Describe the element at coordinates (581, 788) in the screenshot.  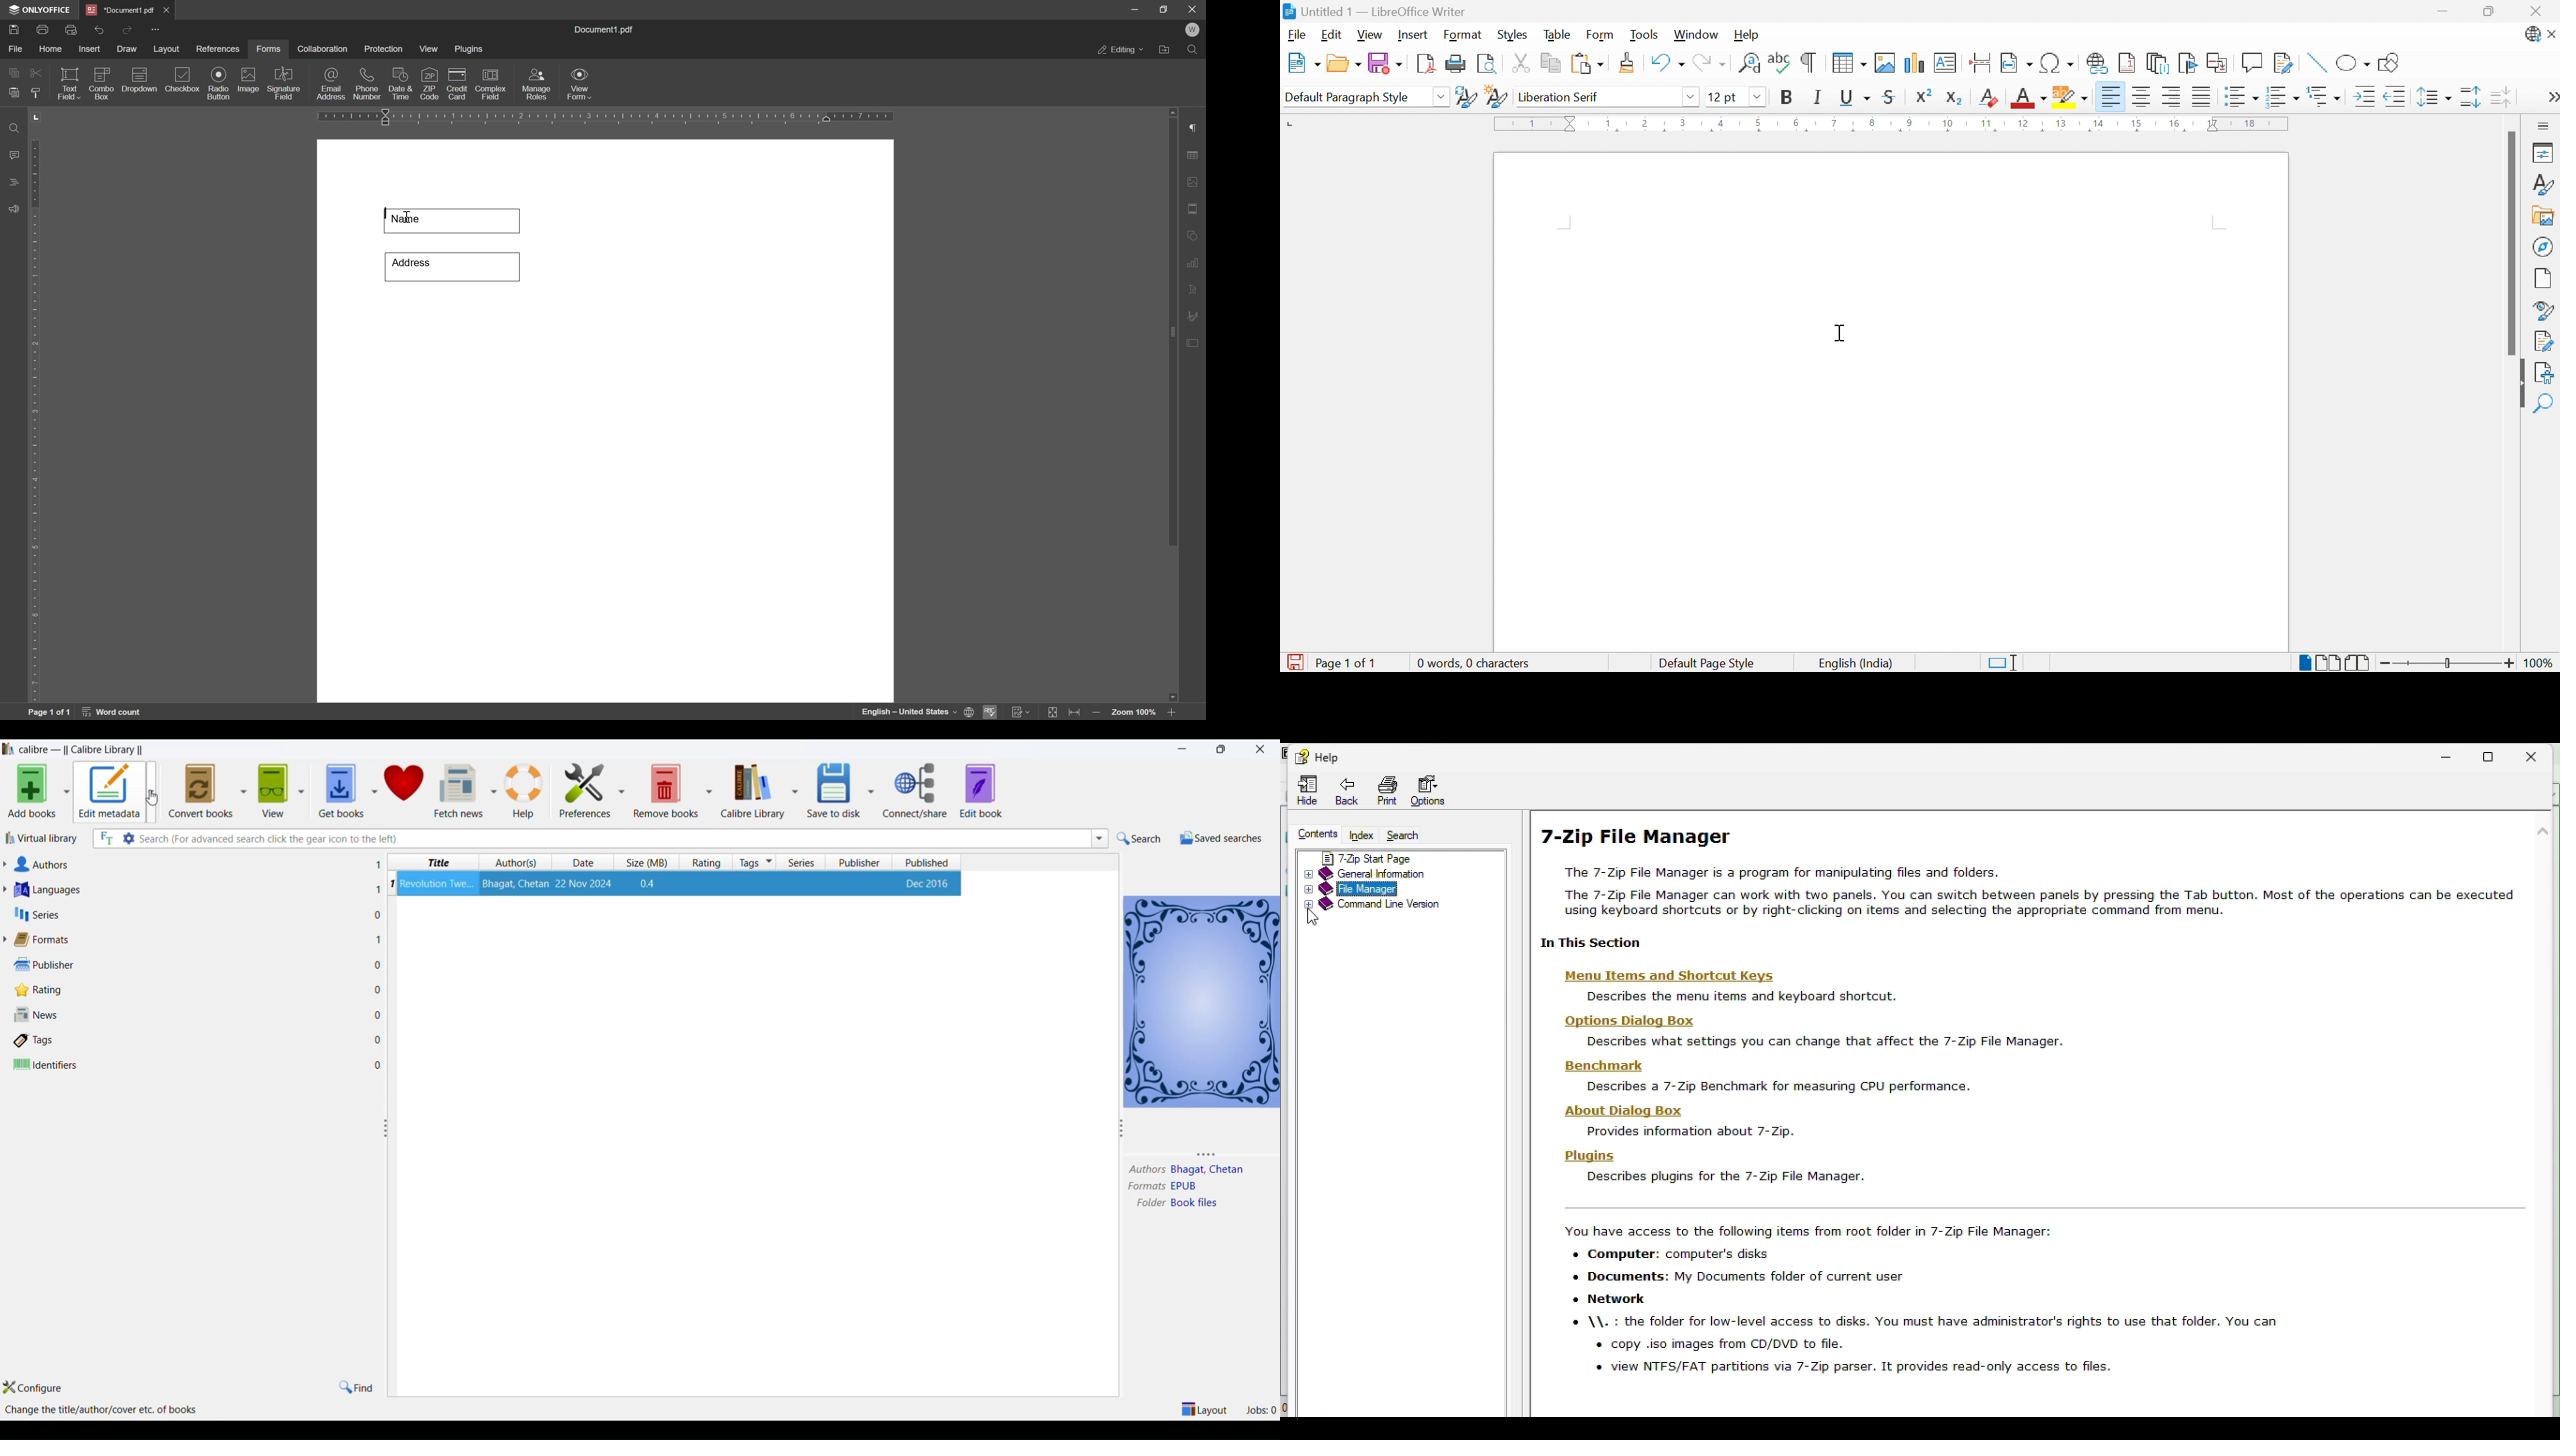
I see `preferences` at that location.